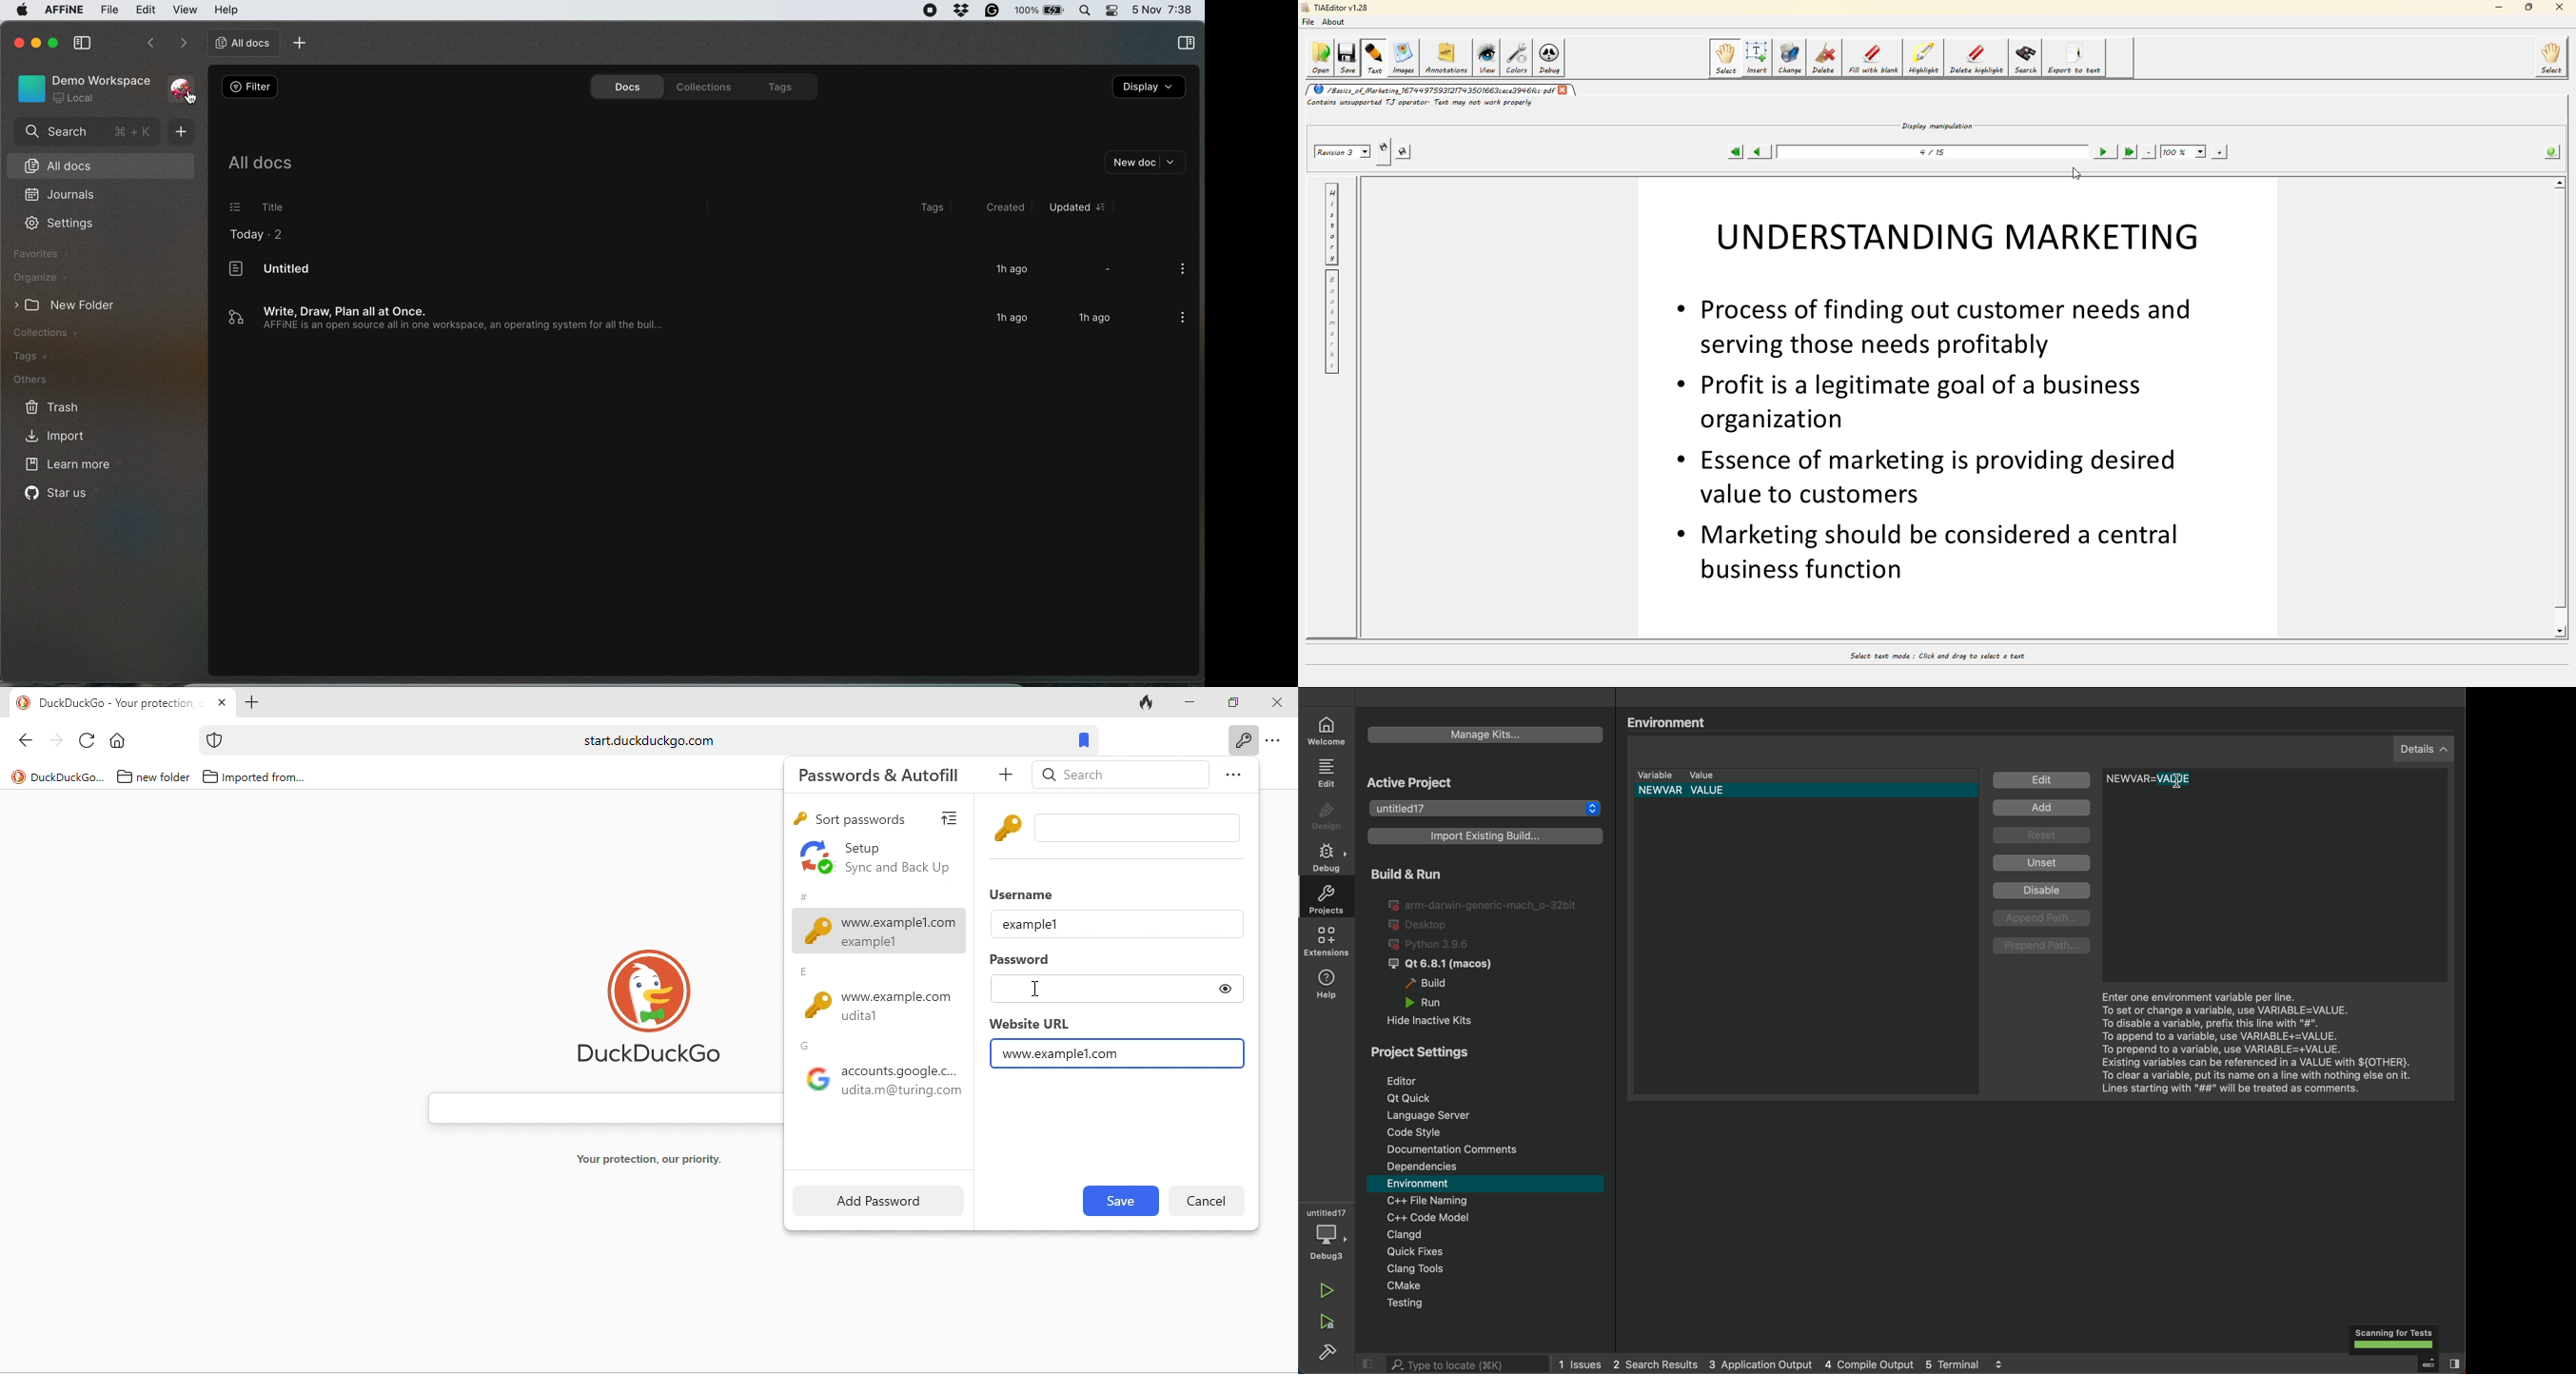  I want to click on projects, so click(1326, 897).